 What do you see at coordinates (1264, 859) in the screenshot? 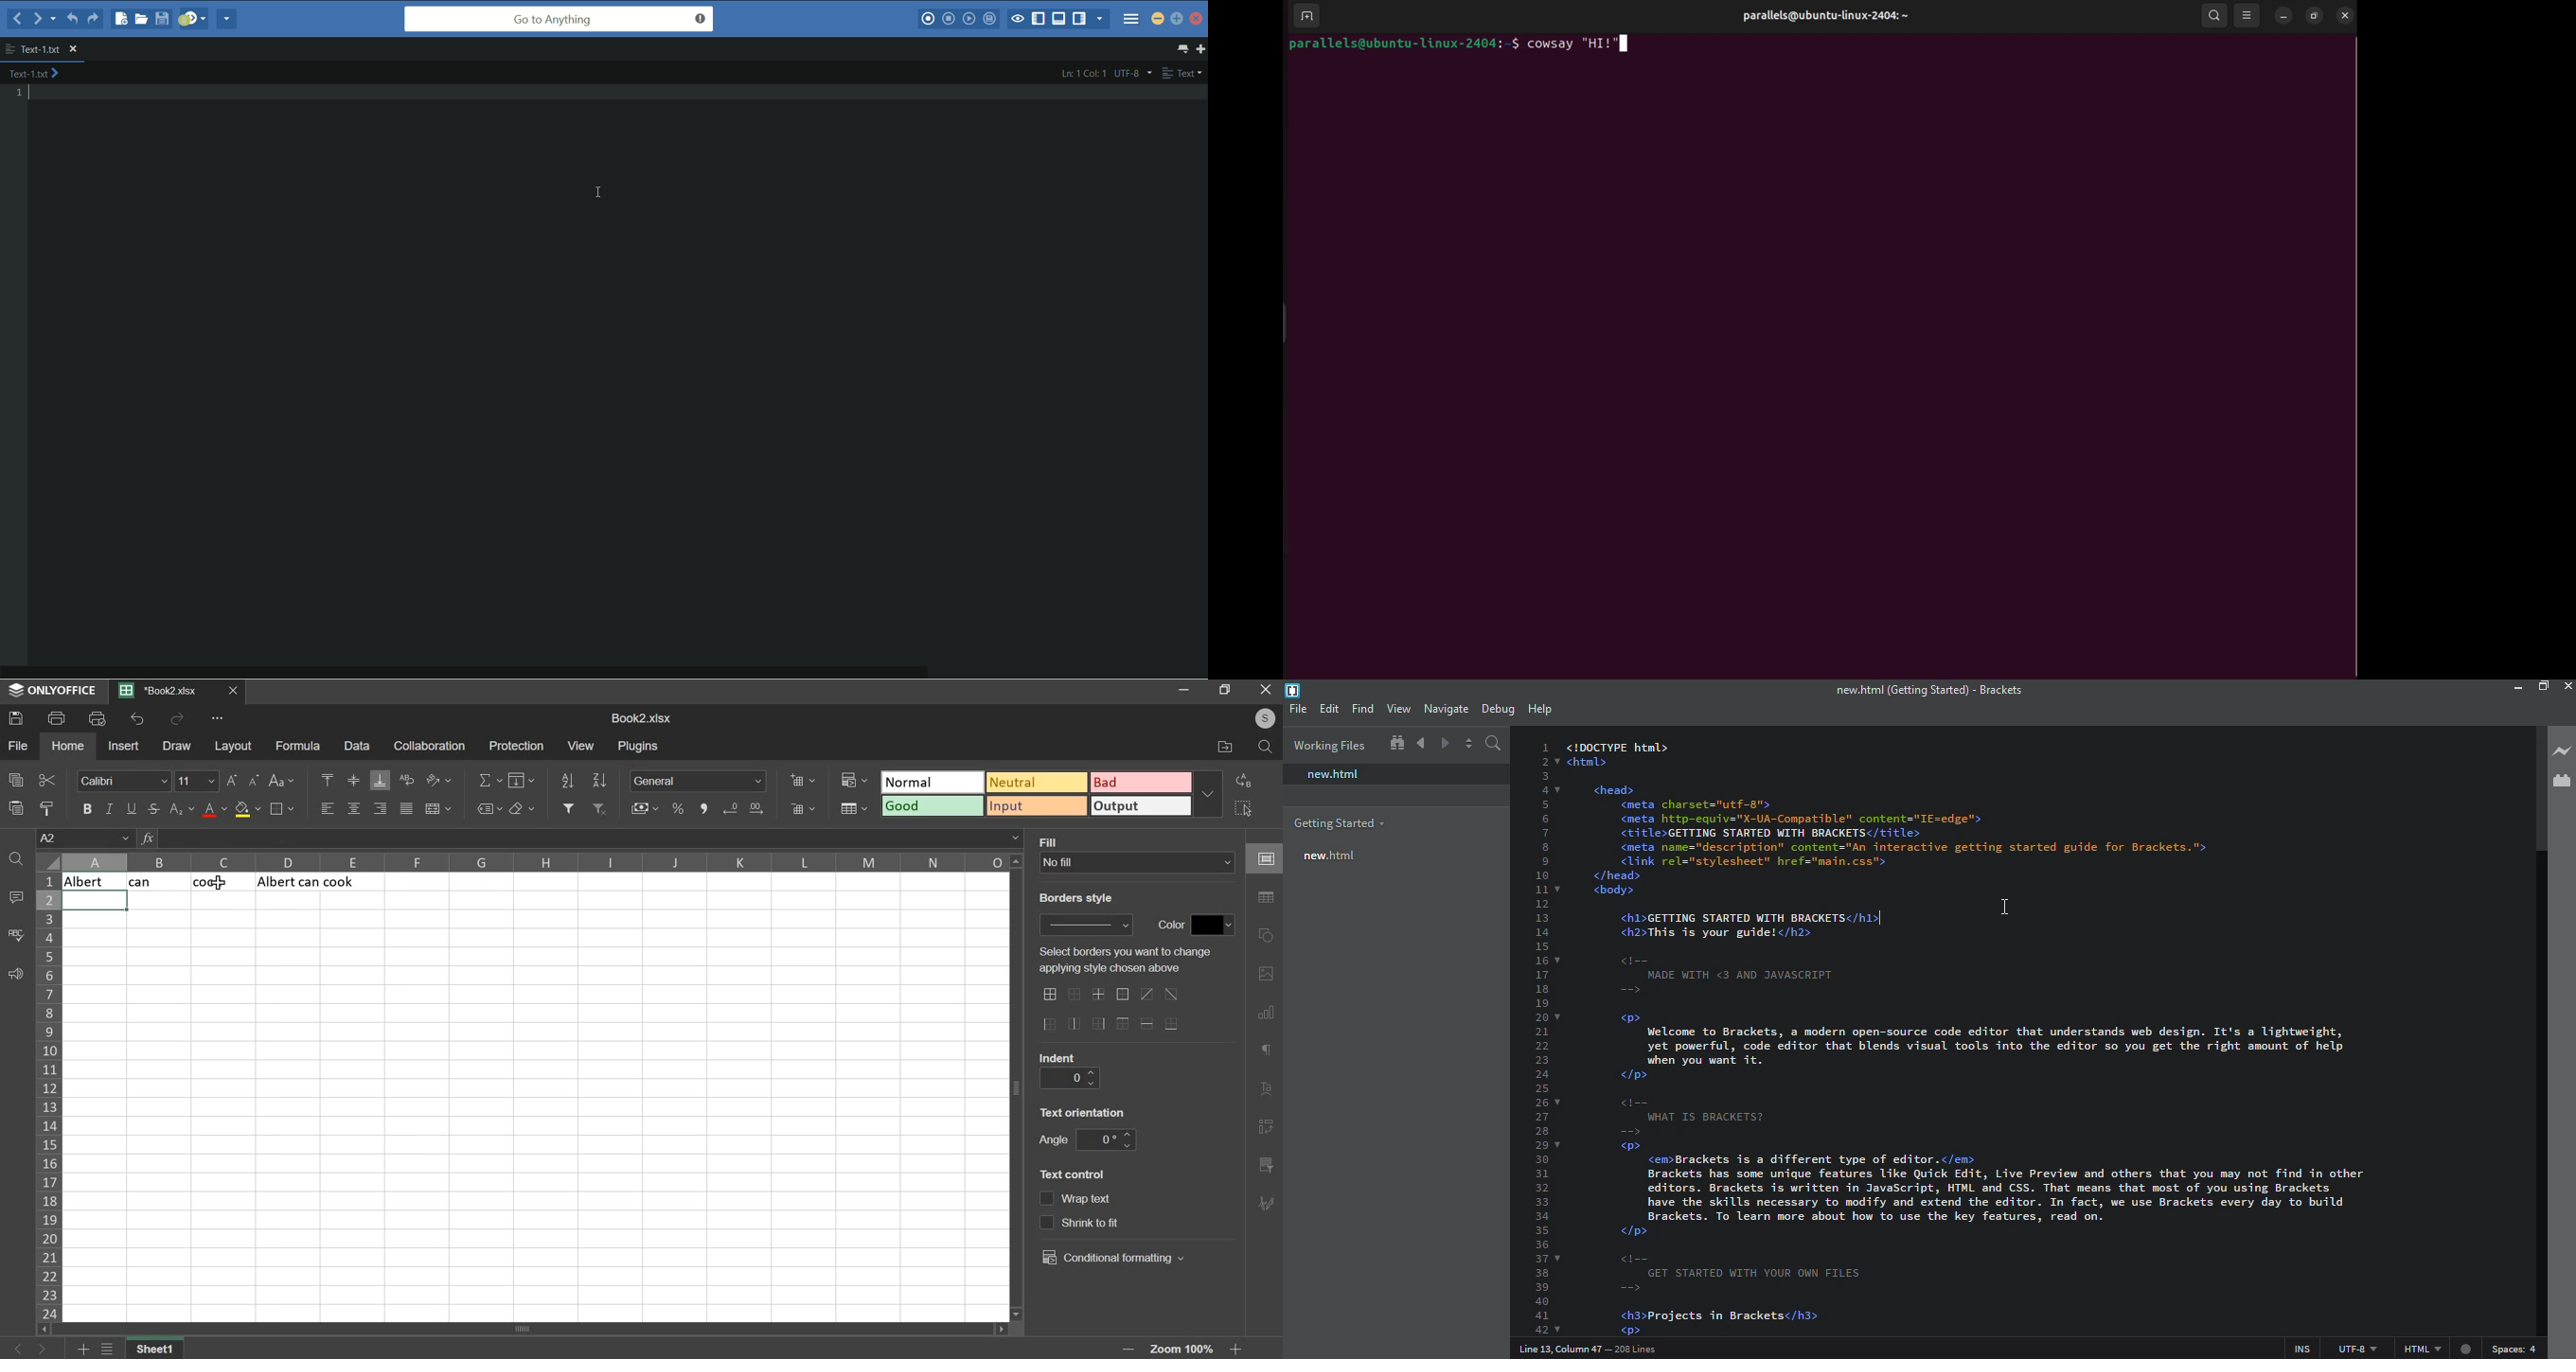
I see `cell` at bounding box center [1264, 859].